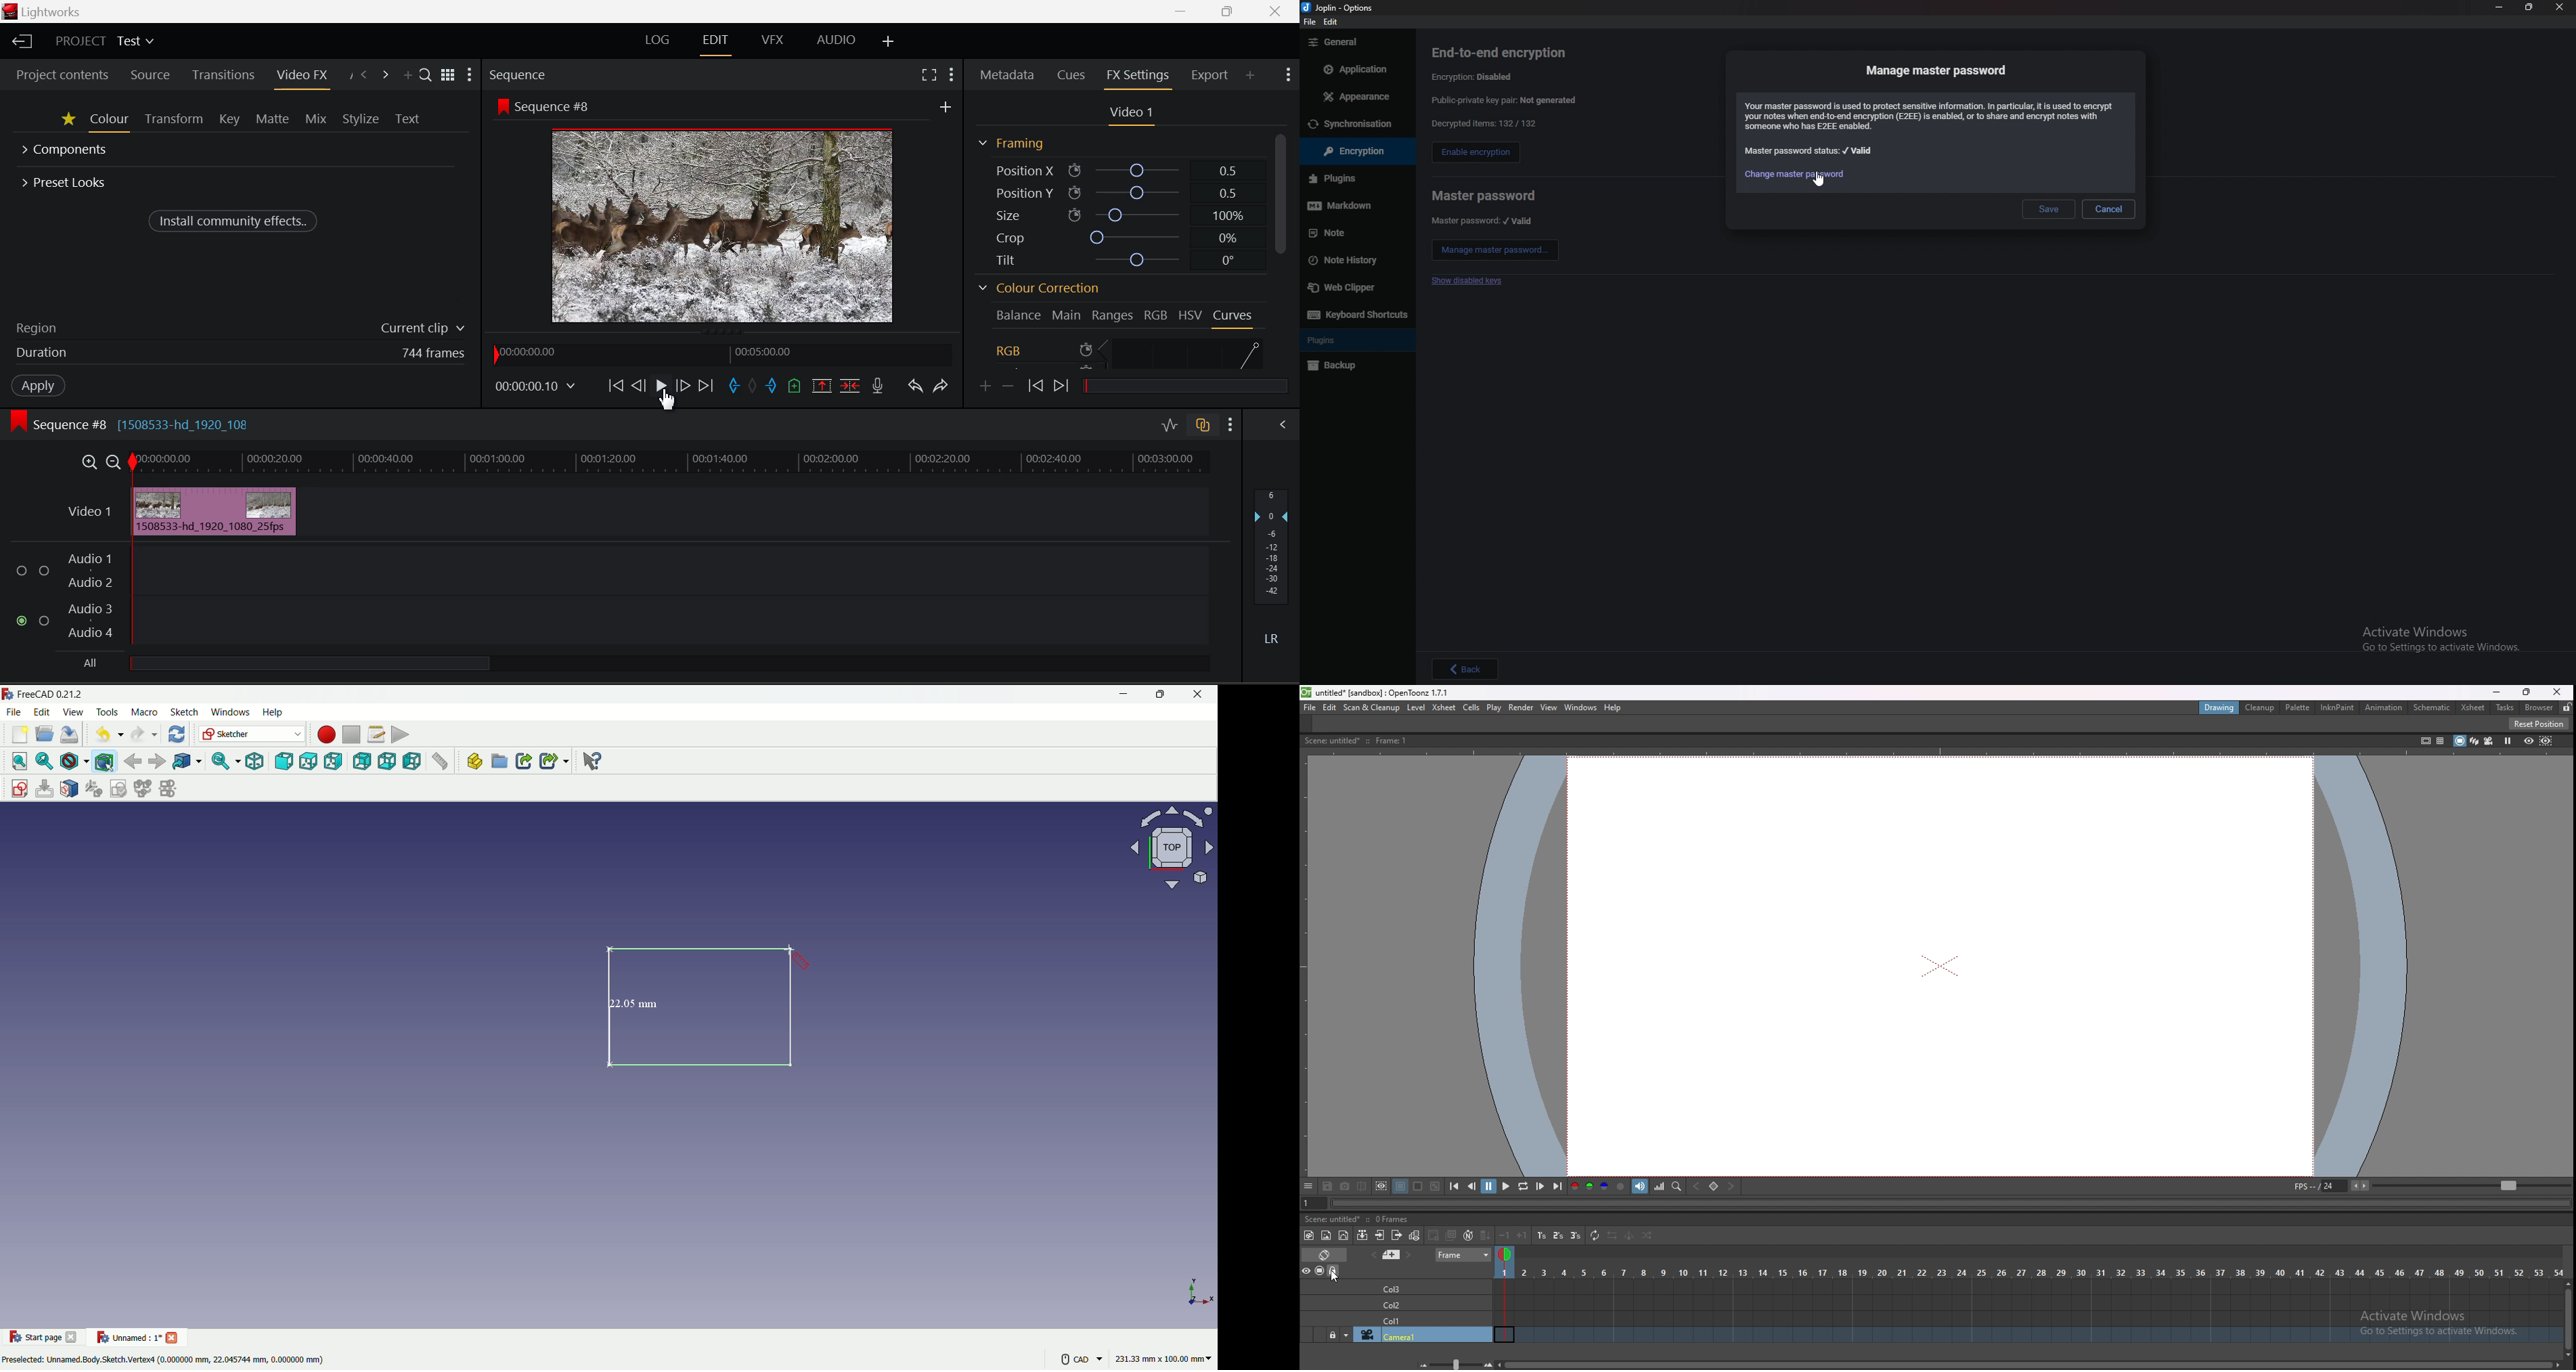 This screenshot has width=2576, height=1372. I want to click on cursor, so click(1333, 1275).